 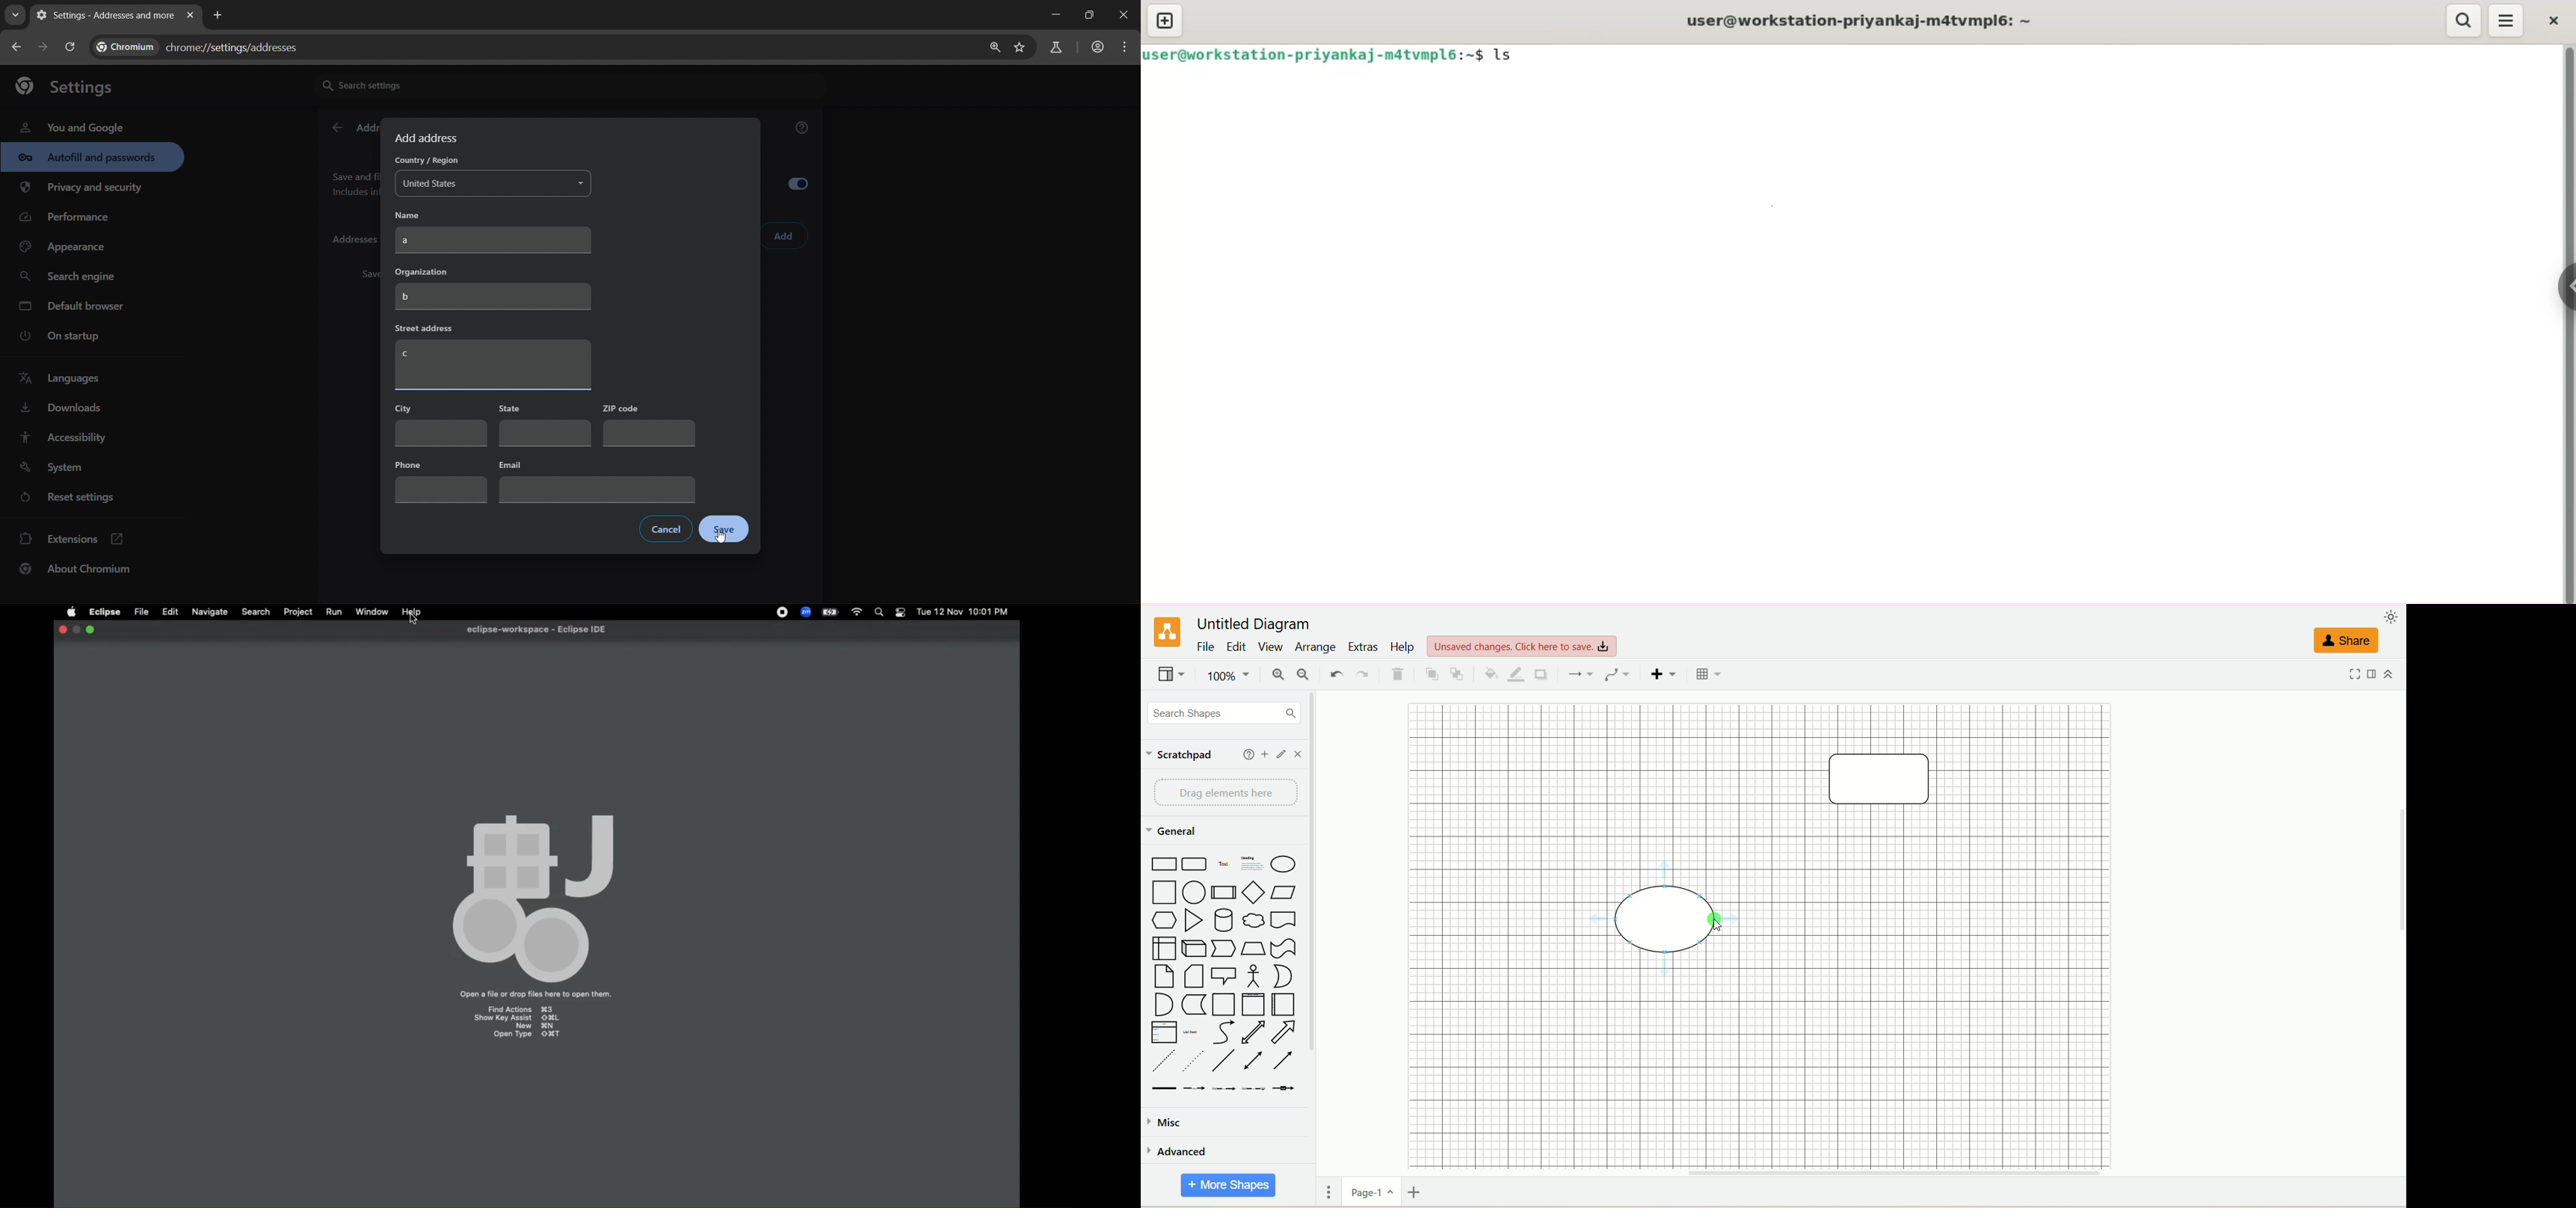 What do you see at coordinates (1546, 675) in the screenshot?
I see `shadow` at bounding box center [1546, 675].